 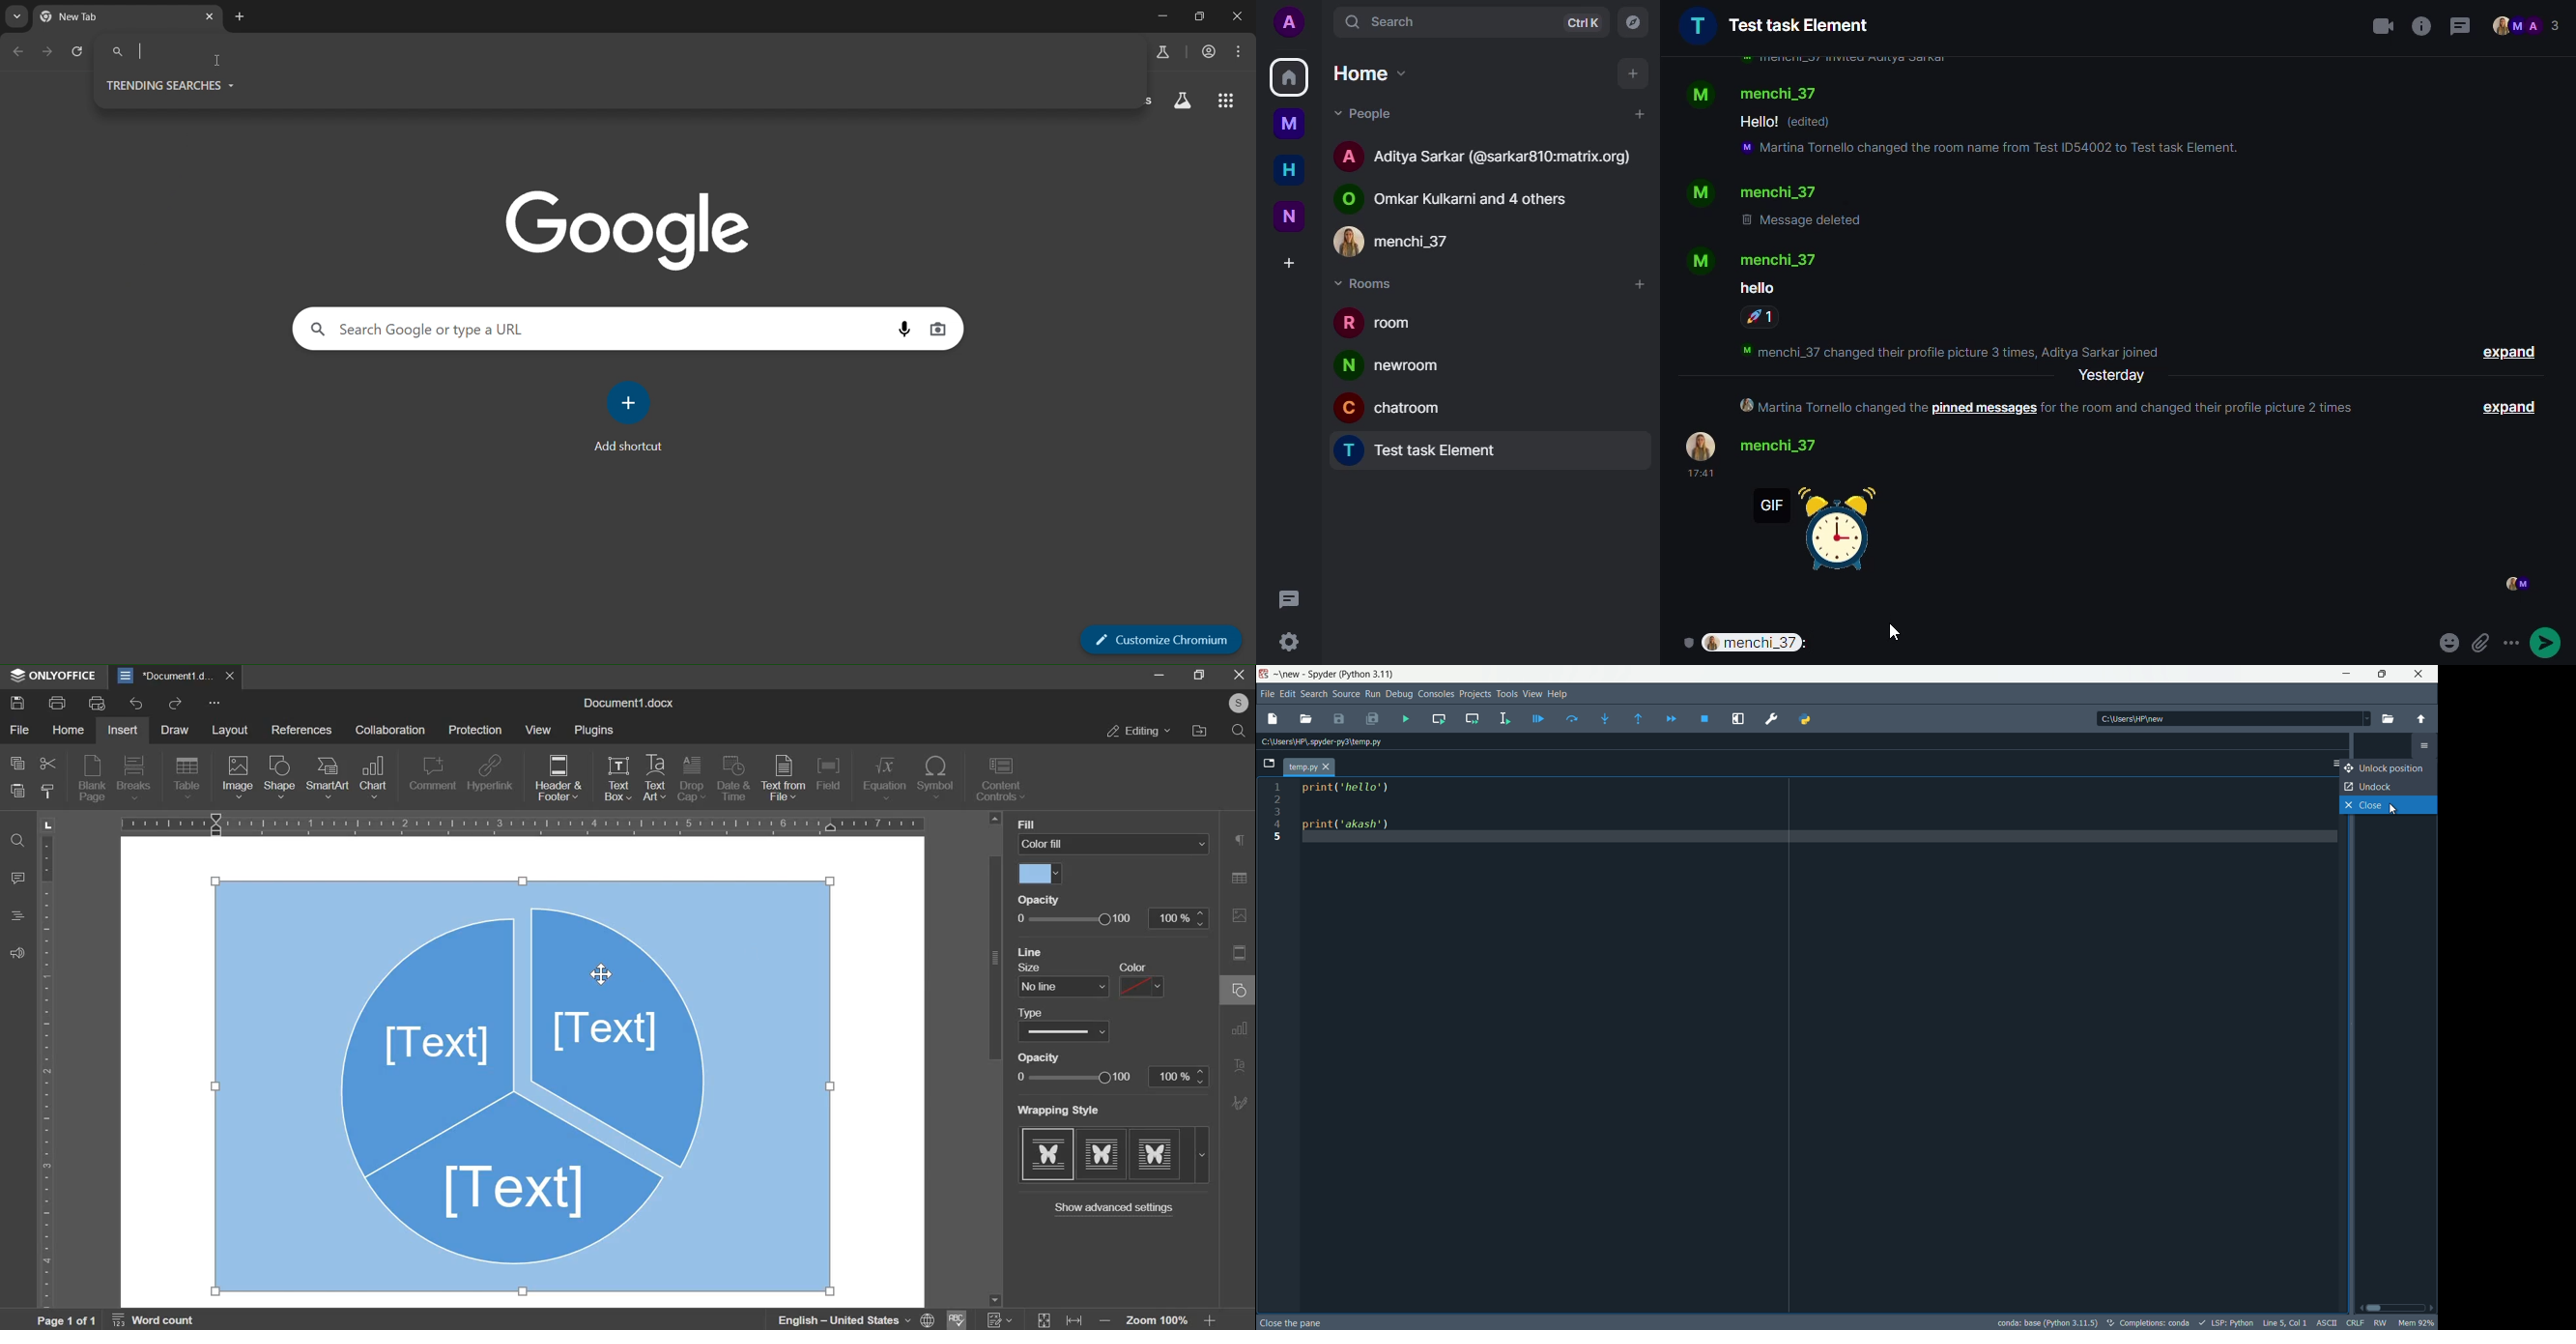 What do you see at coordinates (1287, 264) in the screenshot?
I see `create space` at bounding box center [1287, 264].